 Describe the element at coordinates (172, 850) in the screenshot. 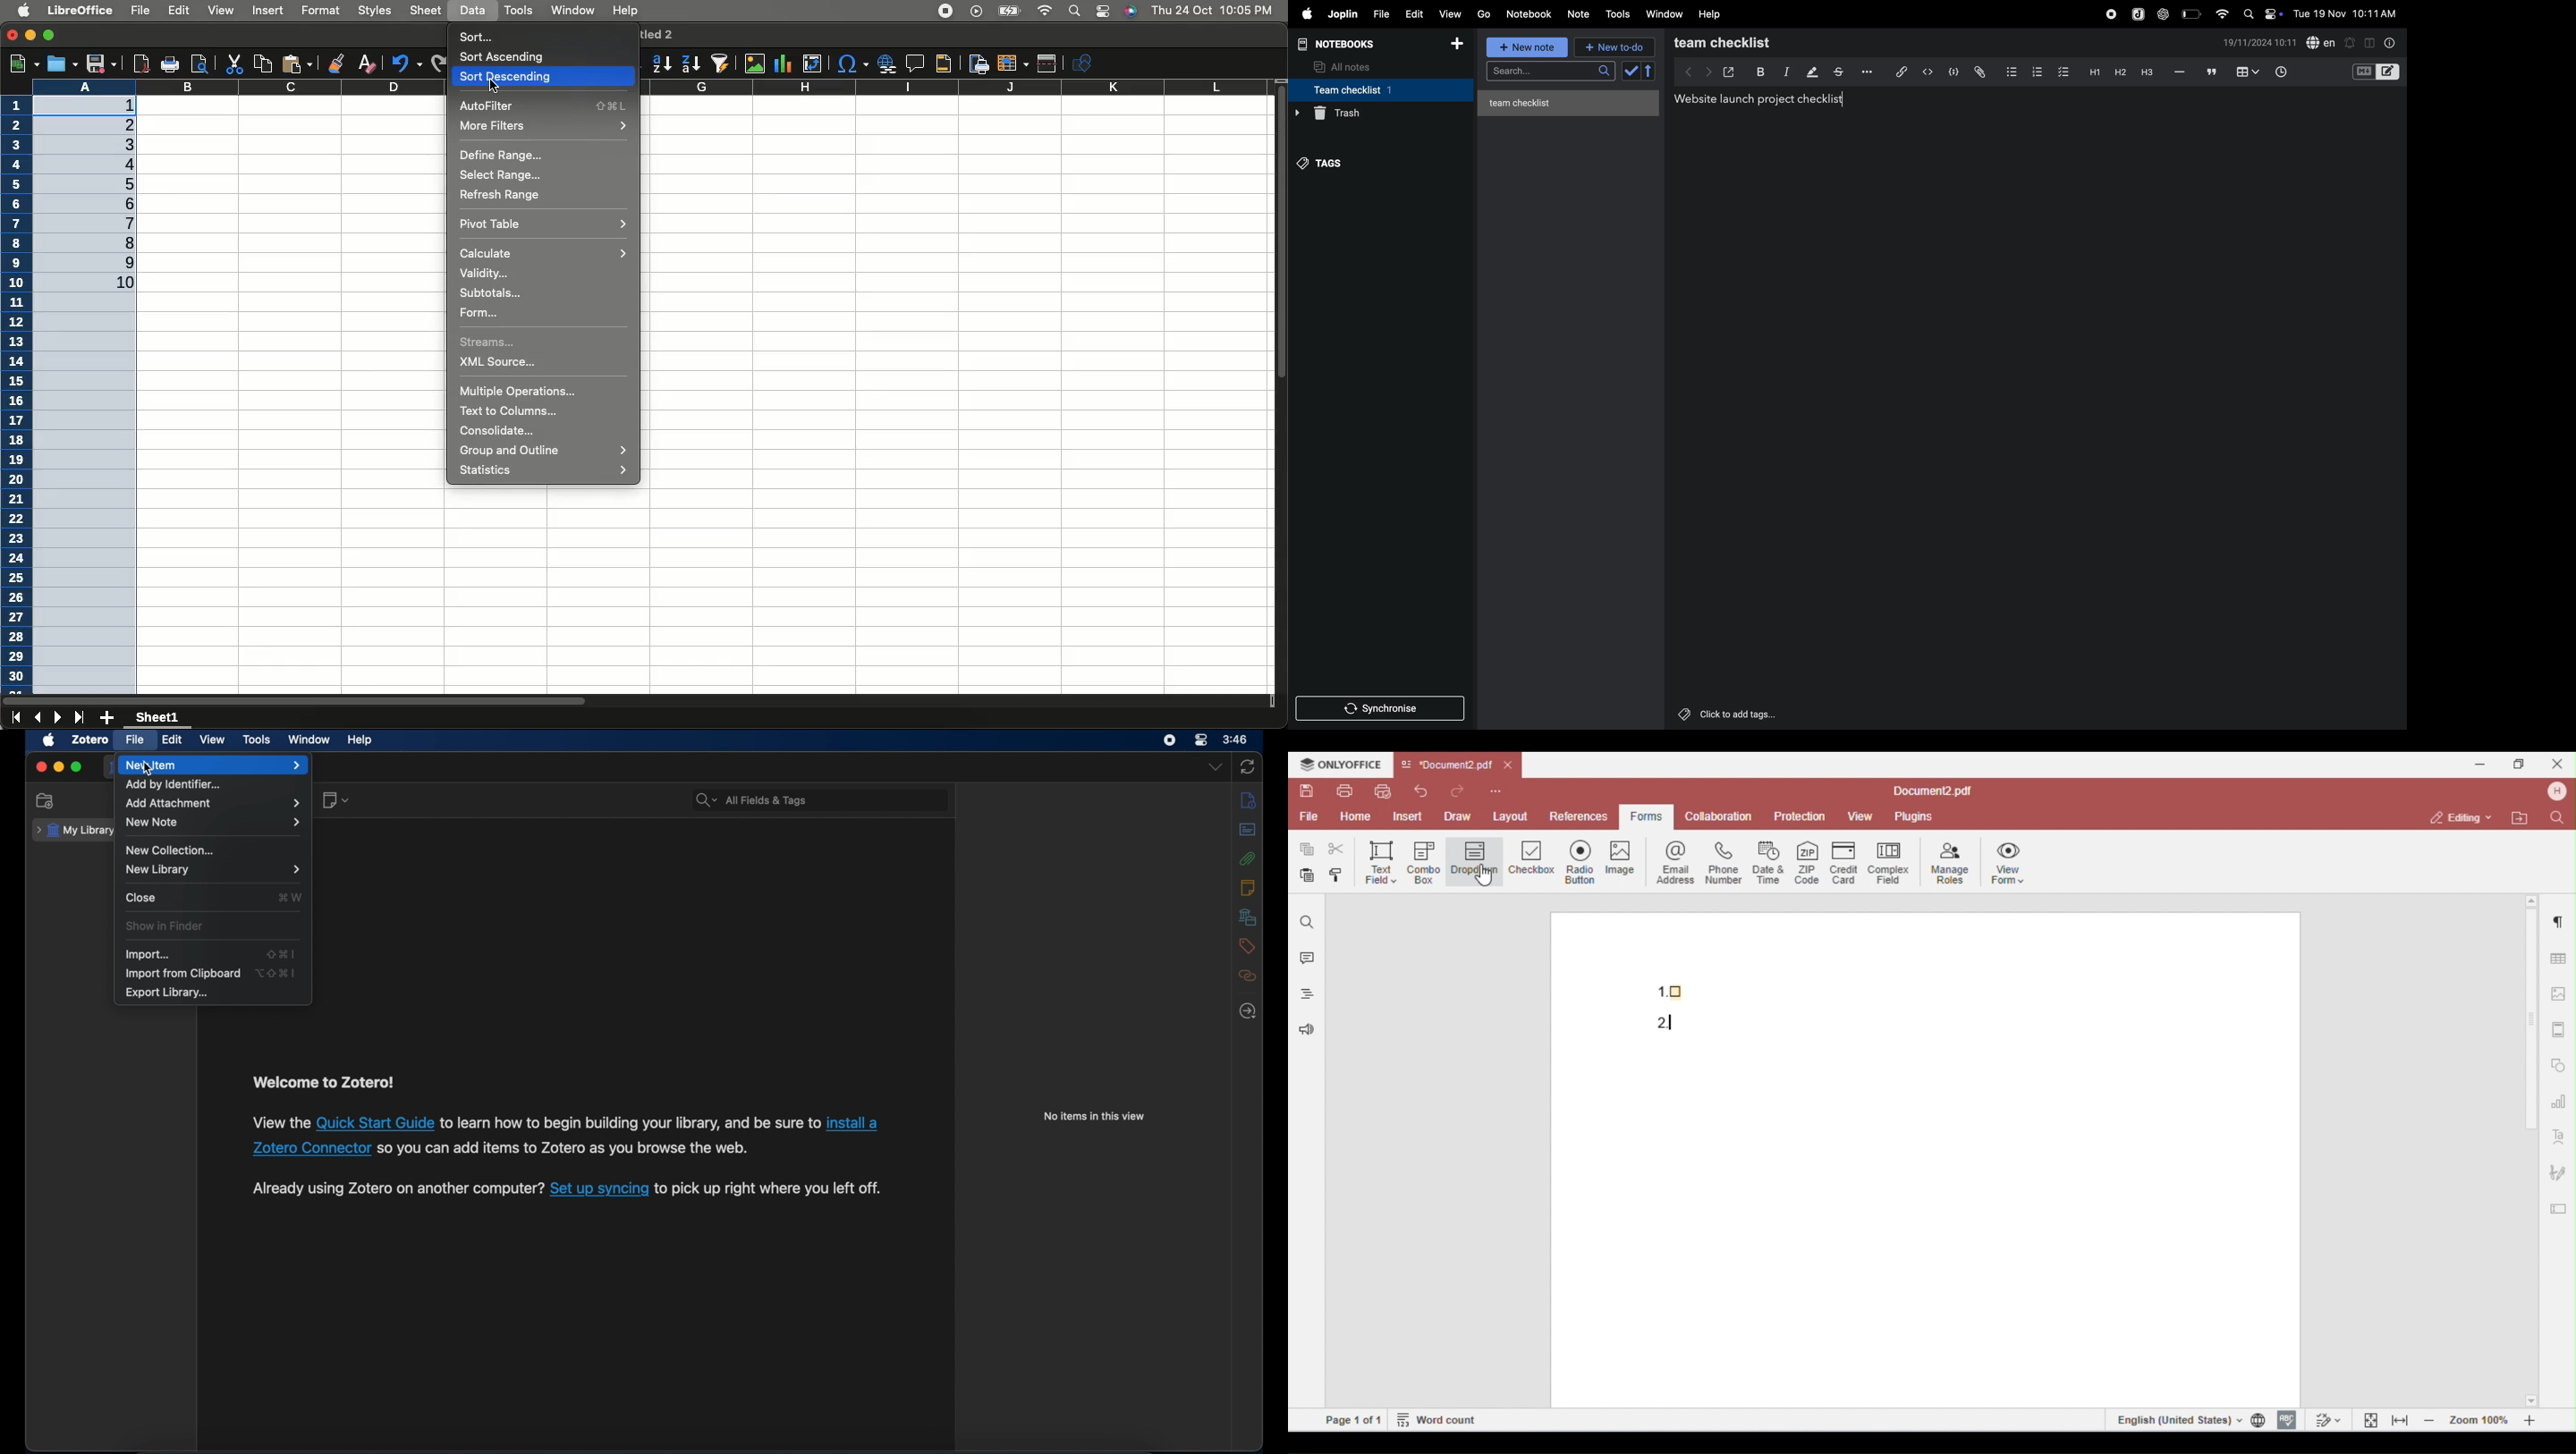

I see `new collection` at that location.